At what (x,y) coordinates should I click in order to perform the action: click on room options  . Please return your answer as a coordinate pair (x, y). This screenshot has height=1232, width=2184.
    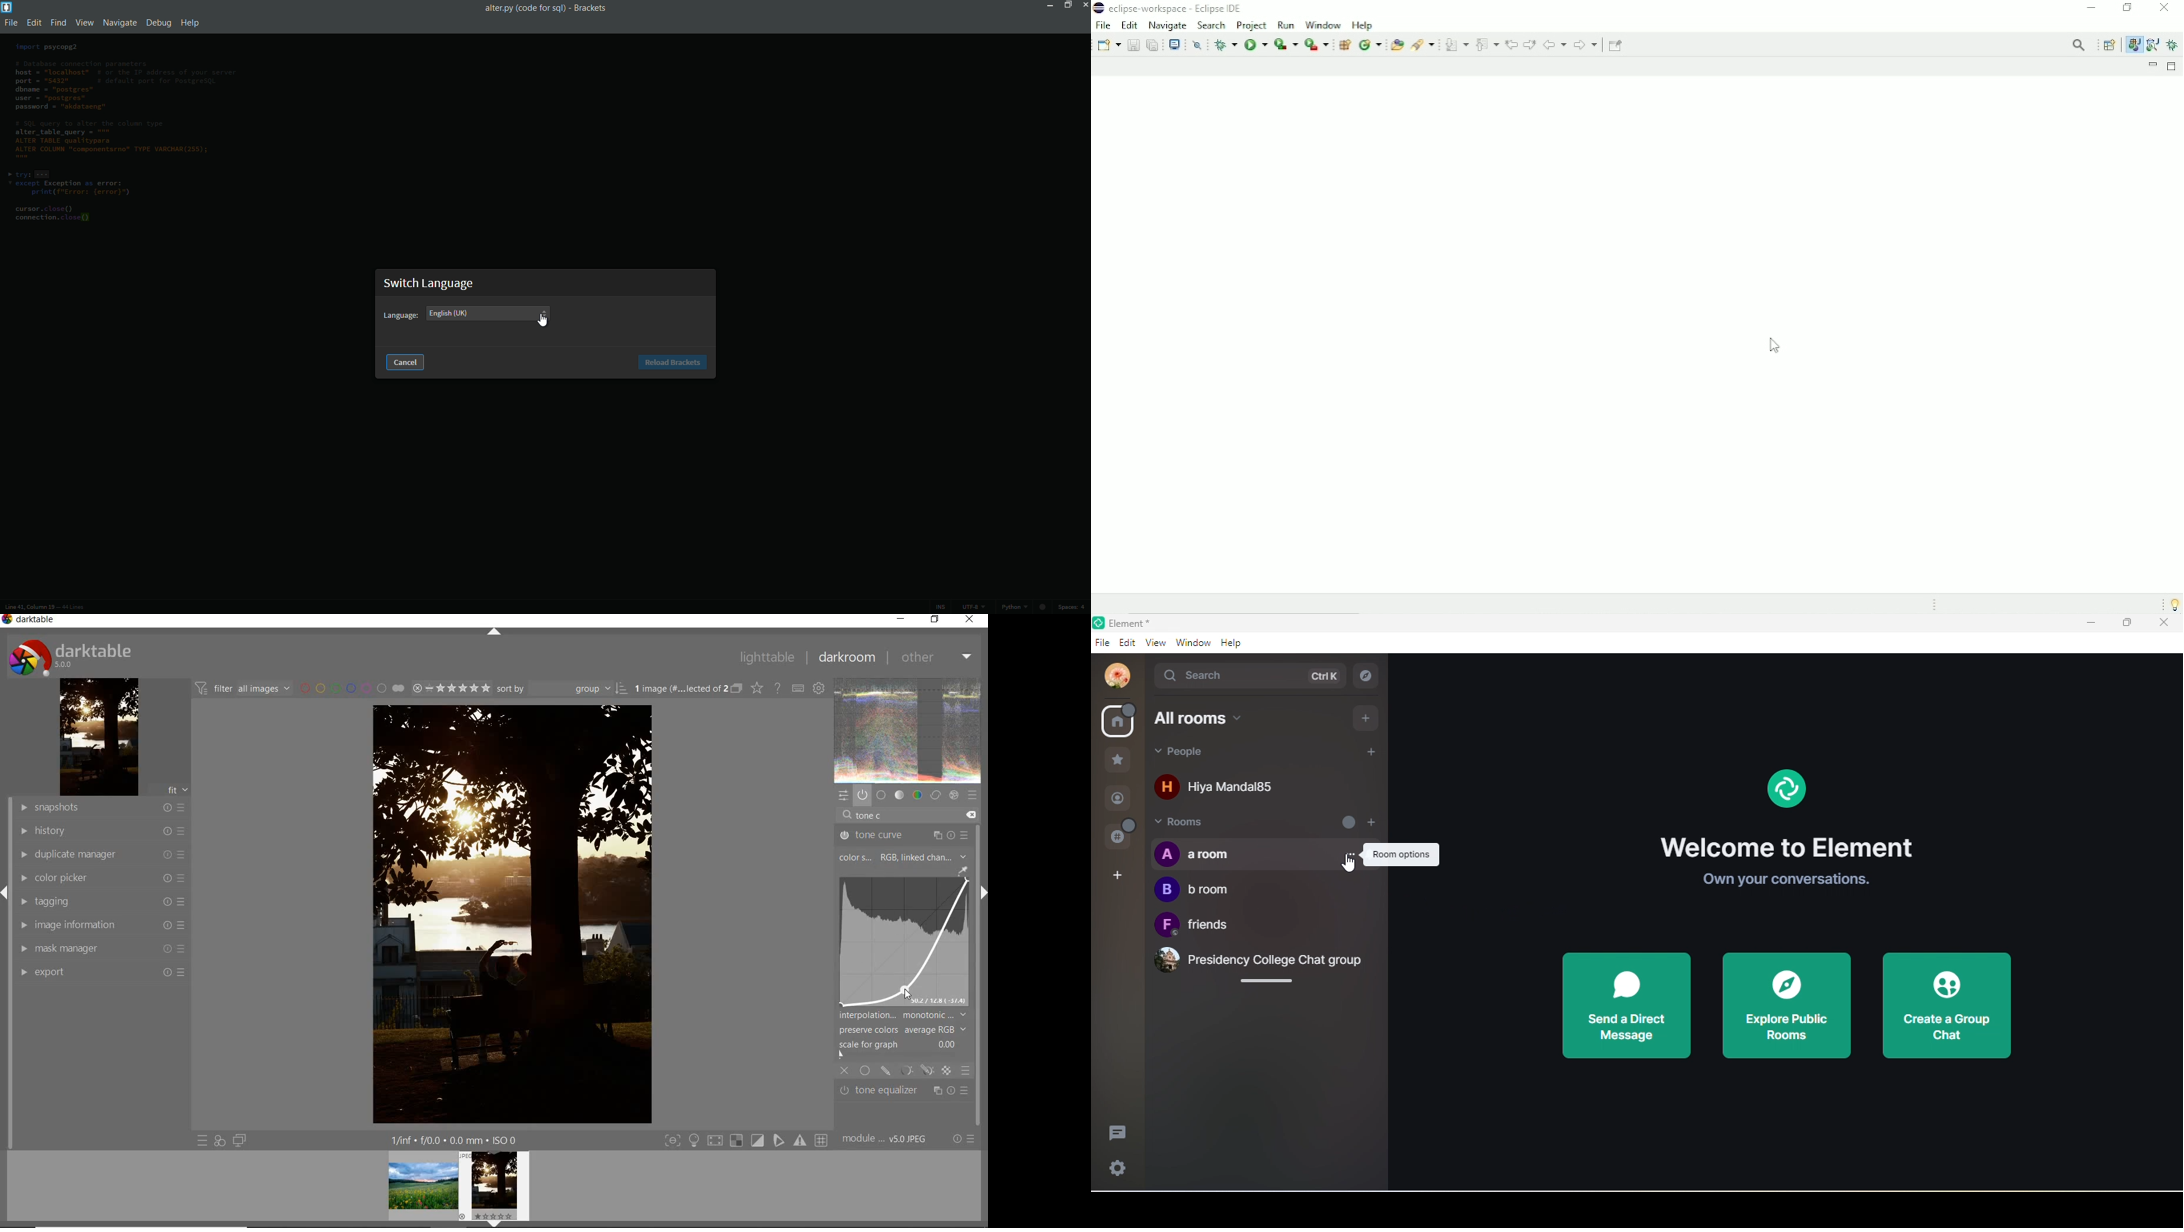
    Looking at the image, I should click on (1402, 855).